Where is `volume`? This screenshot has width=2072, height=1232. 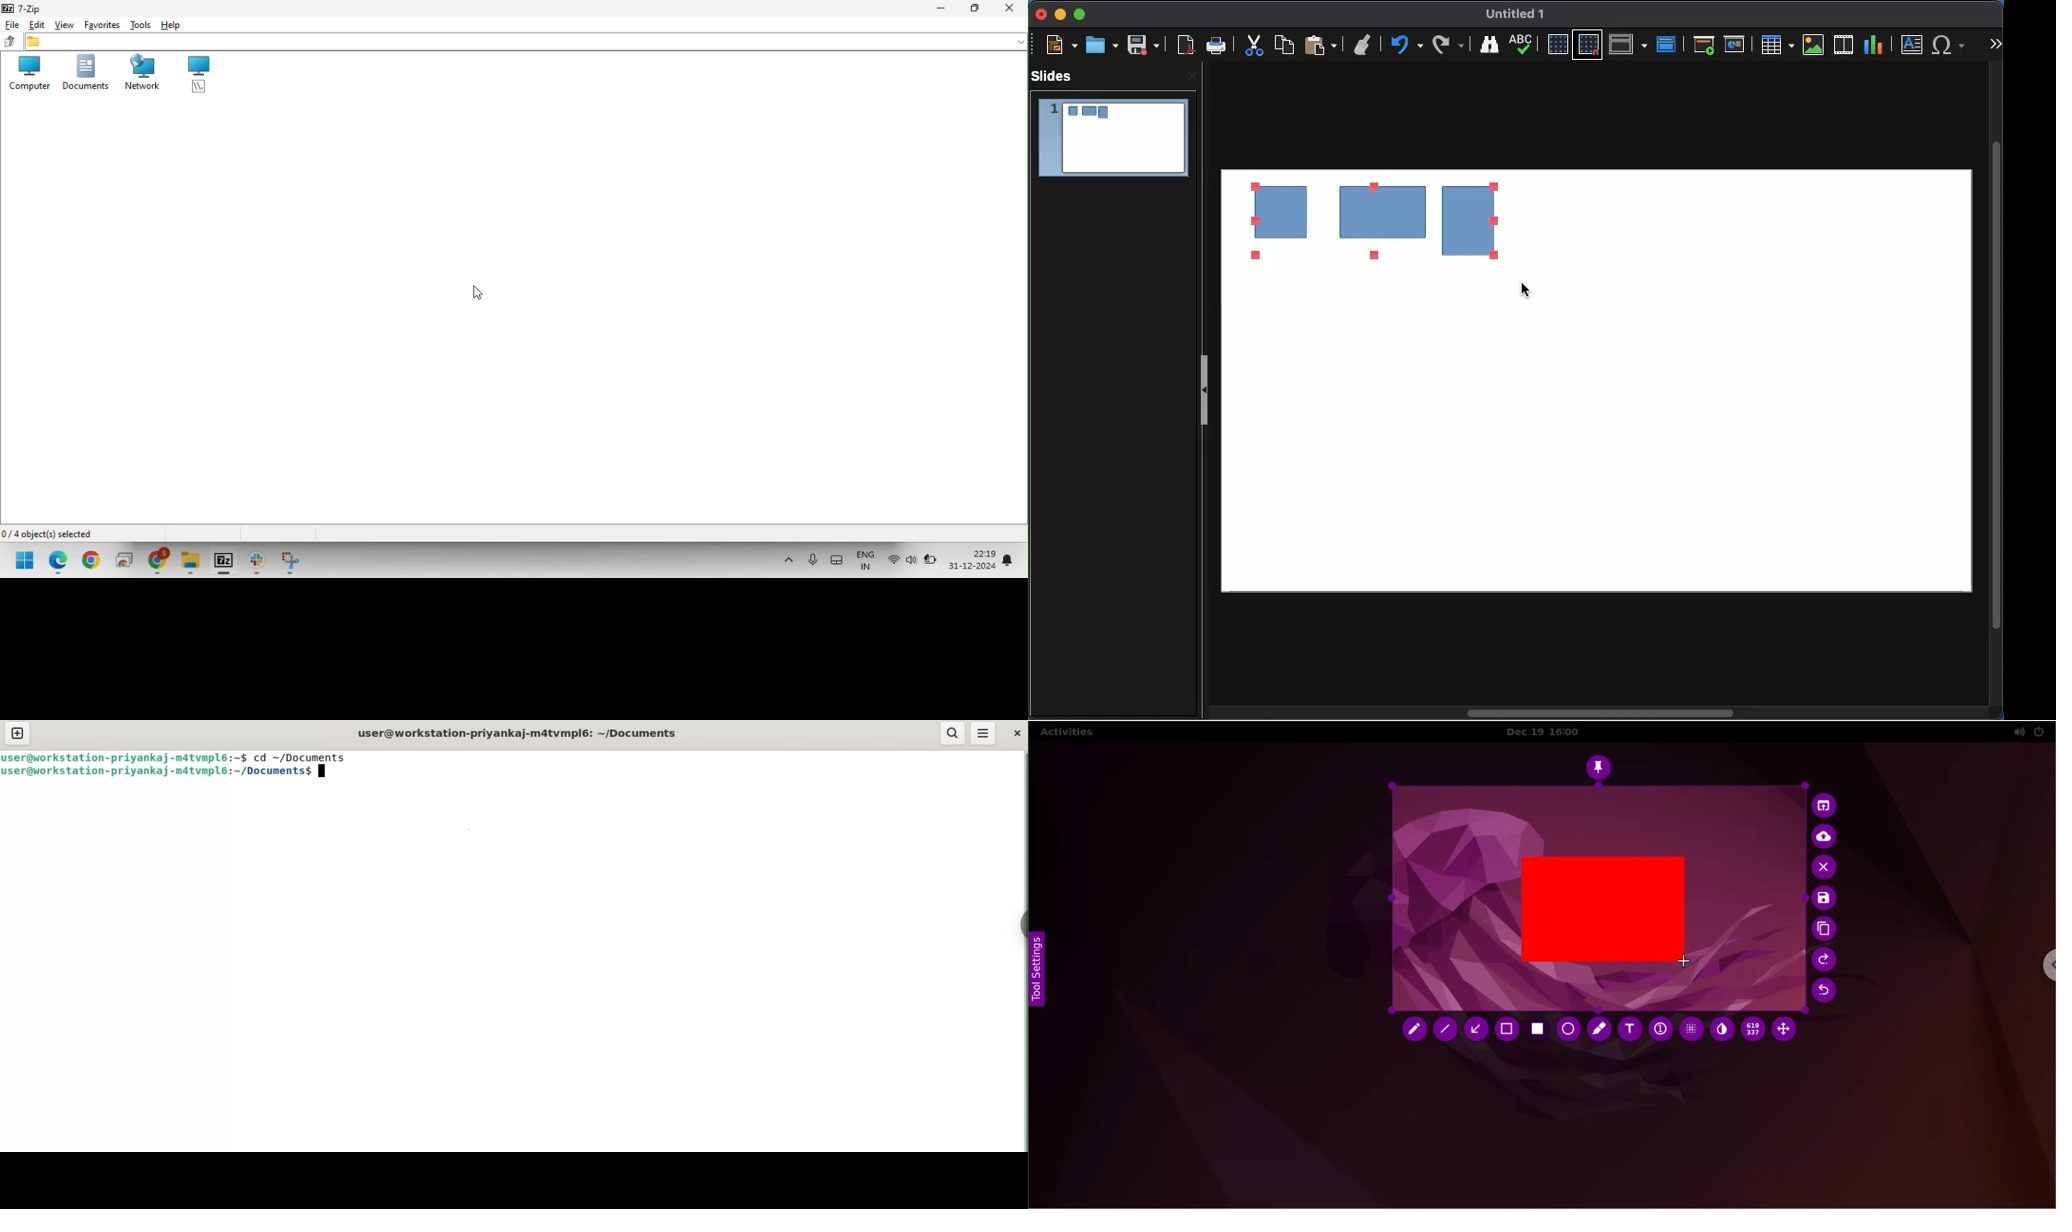 volume is located at coordinates (910, 560).